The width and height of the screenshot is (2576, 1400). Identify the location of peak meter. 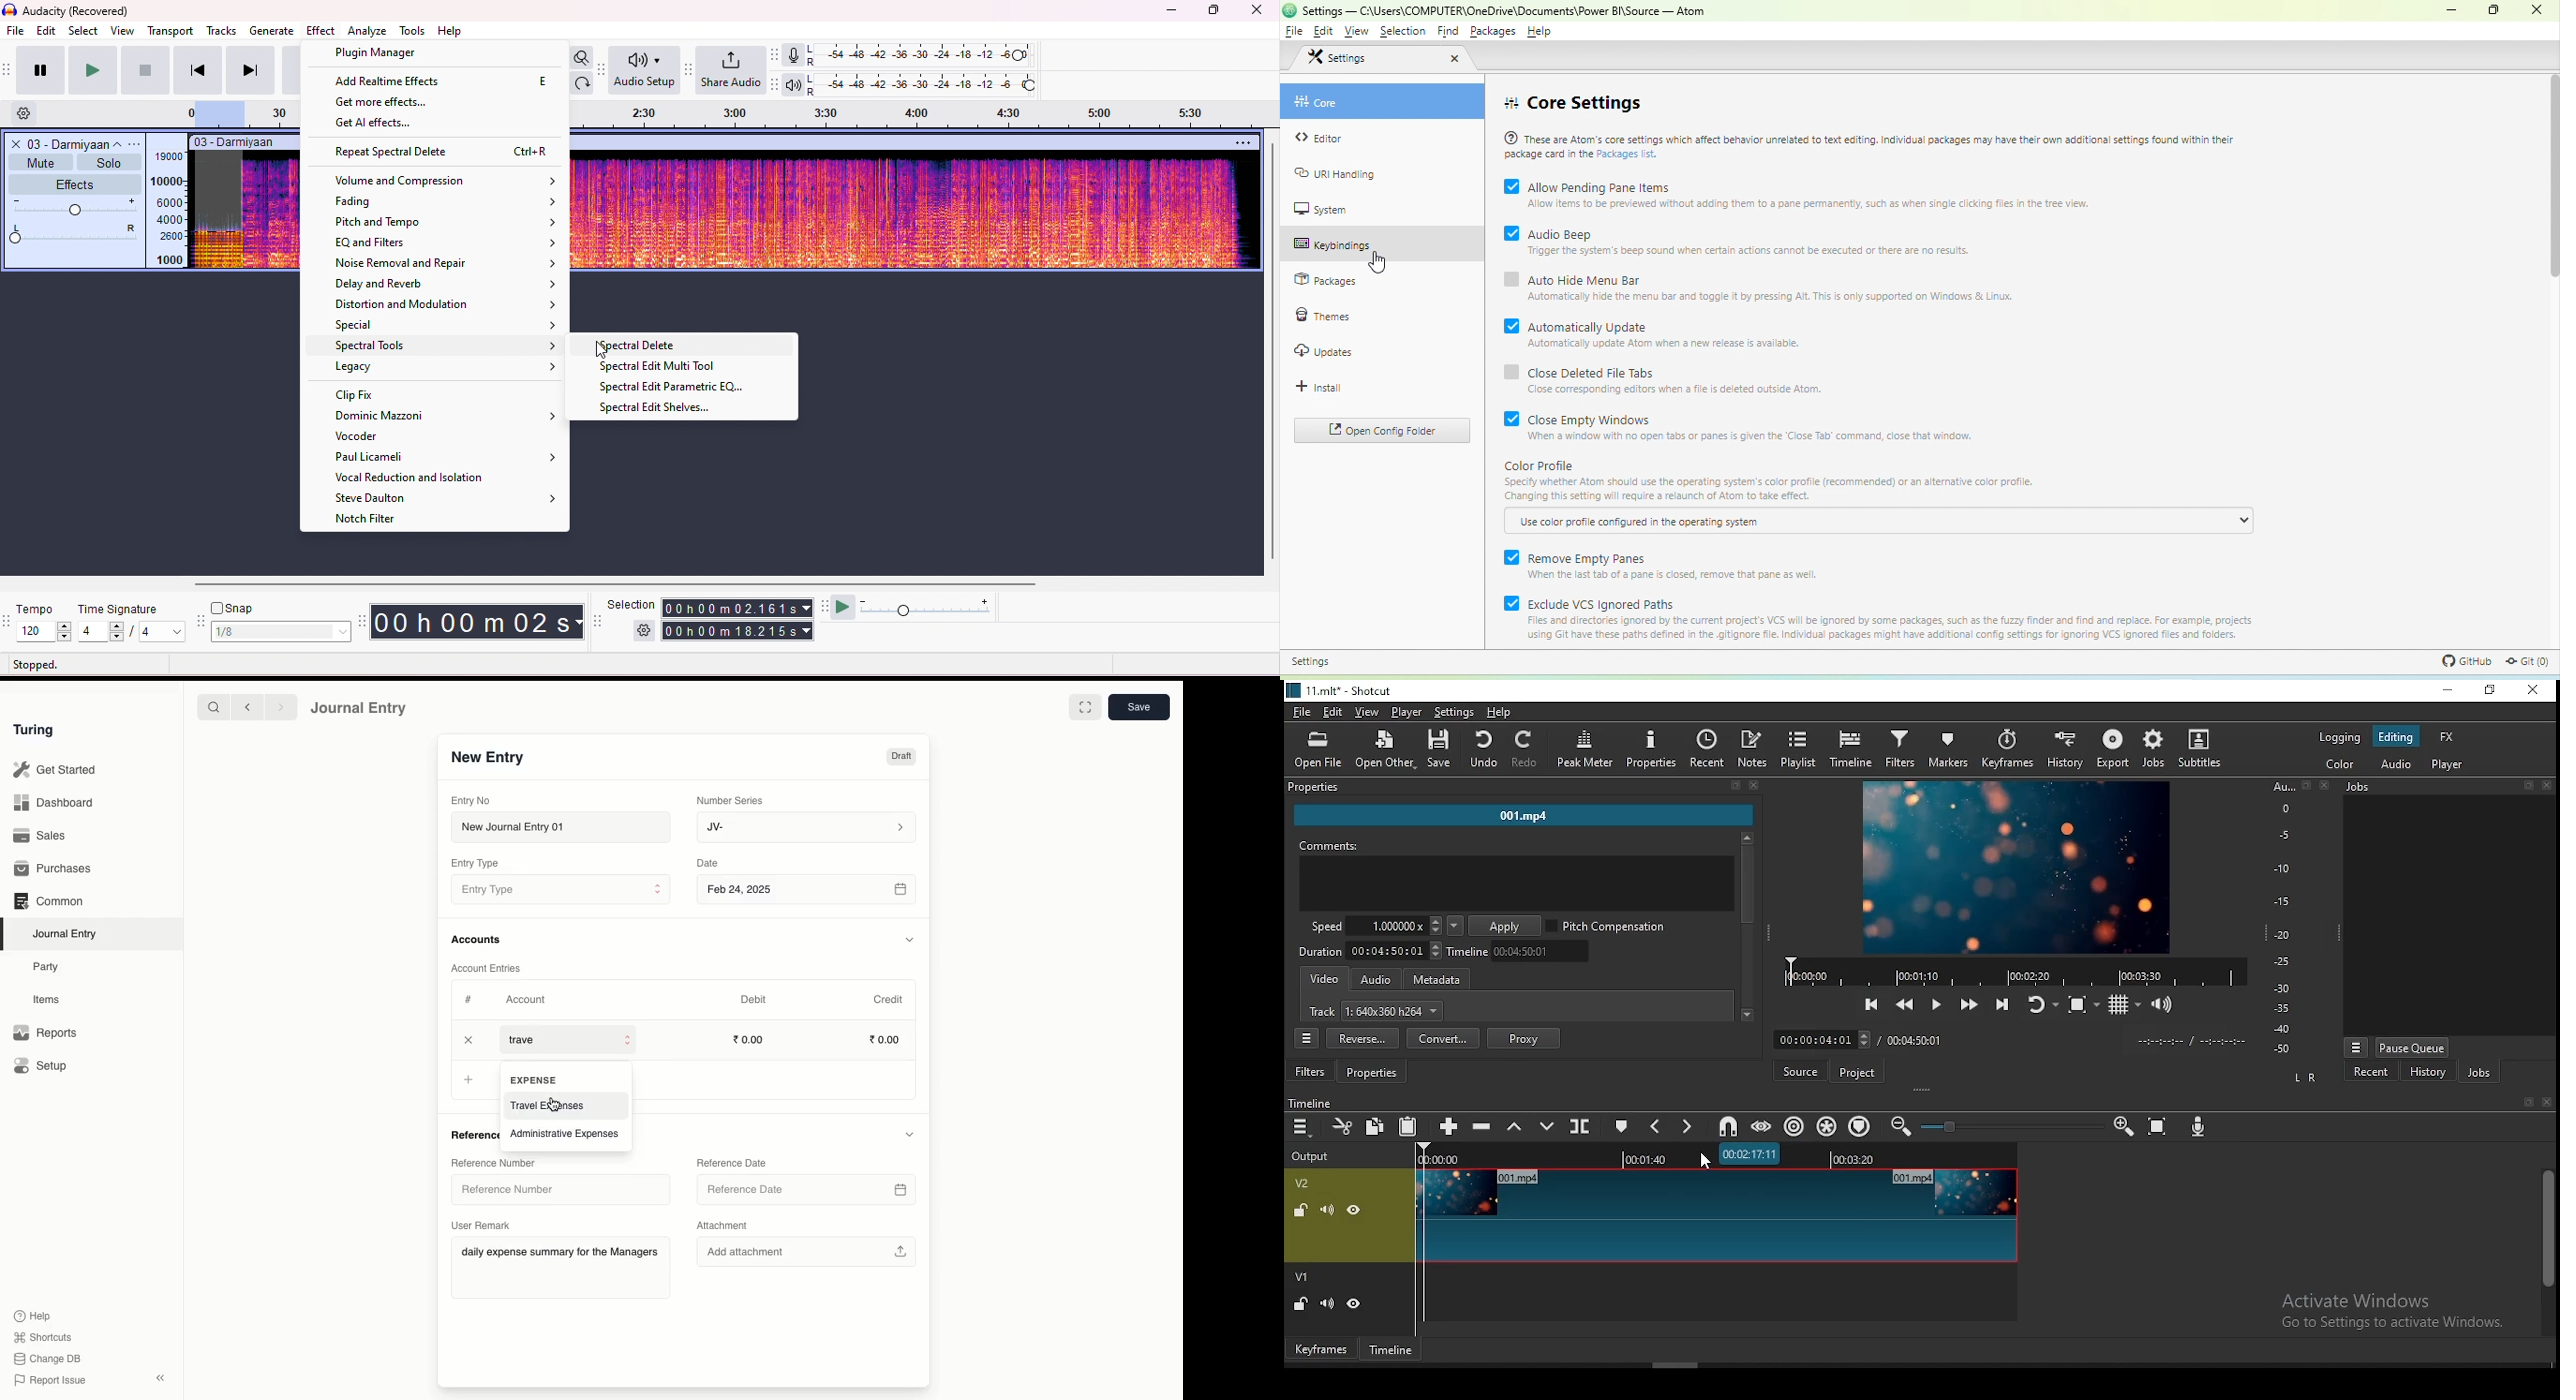
(1586, 748).